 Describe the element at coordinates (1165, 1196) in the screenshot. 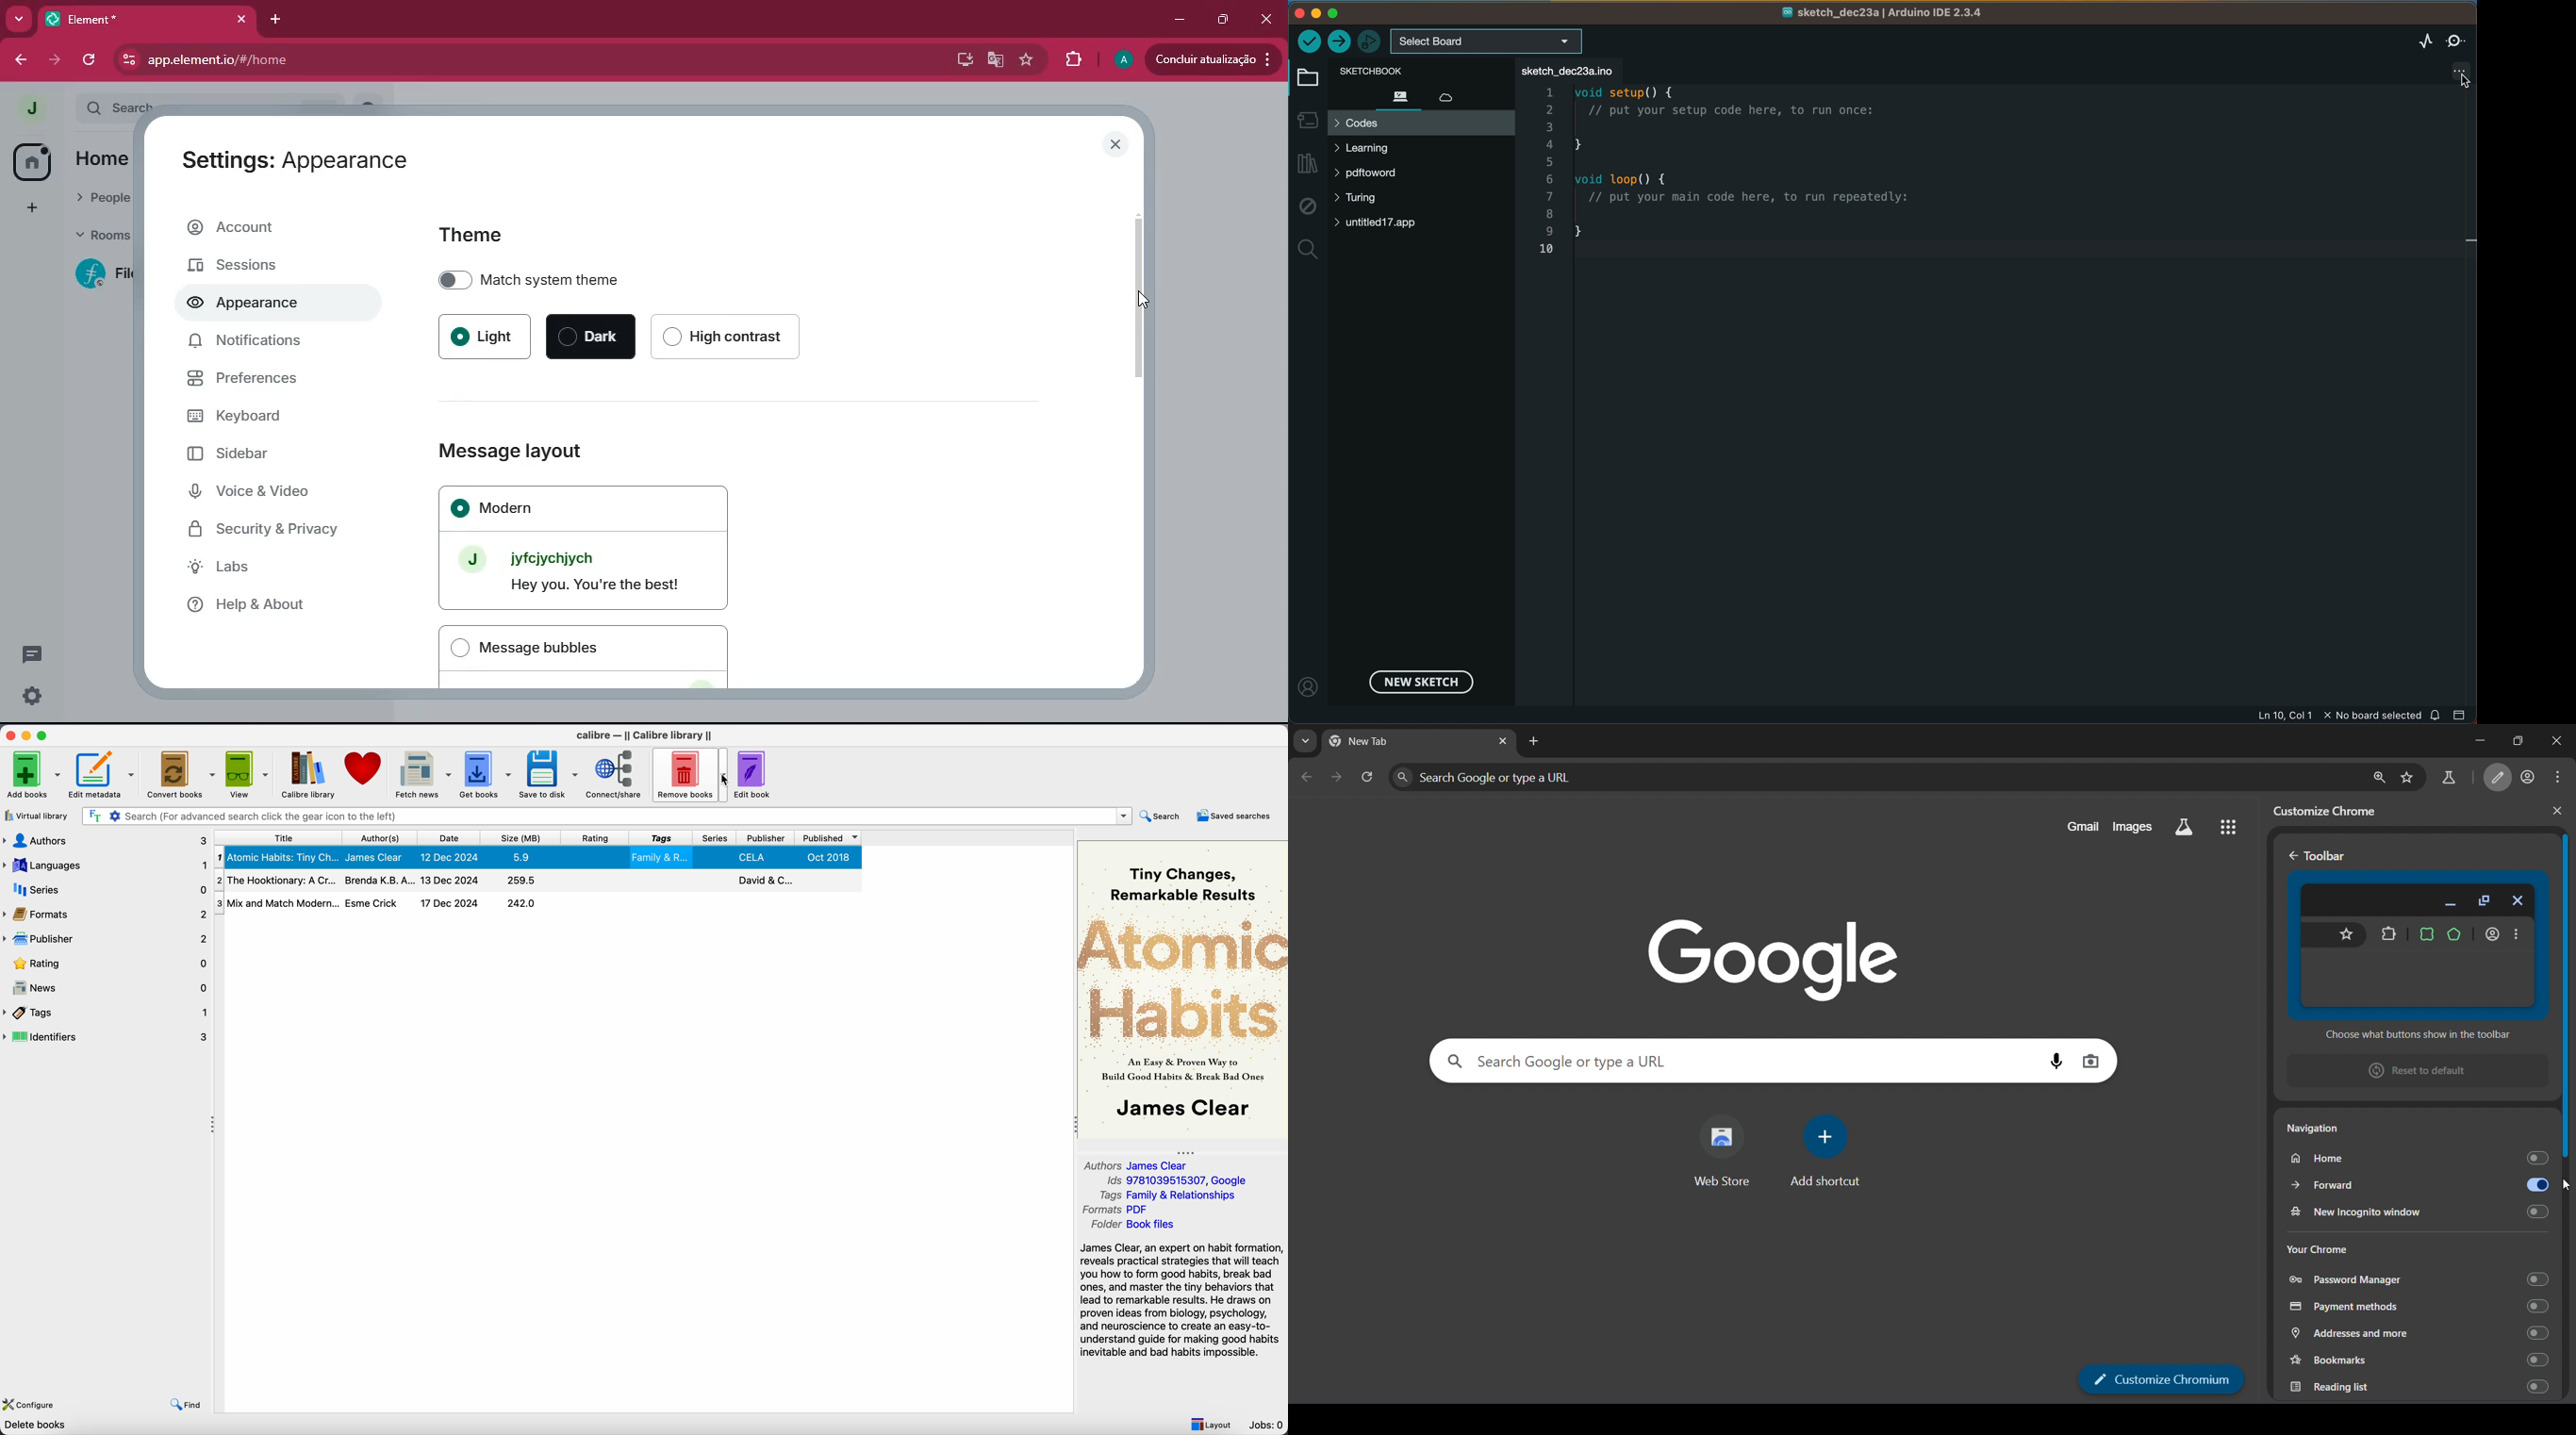

I see `Tags Family & Relationships` at that location.